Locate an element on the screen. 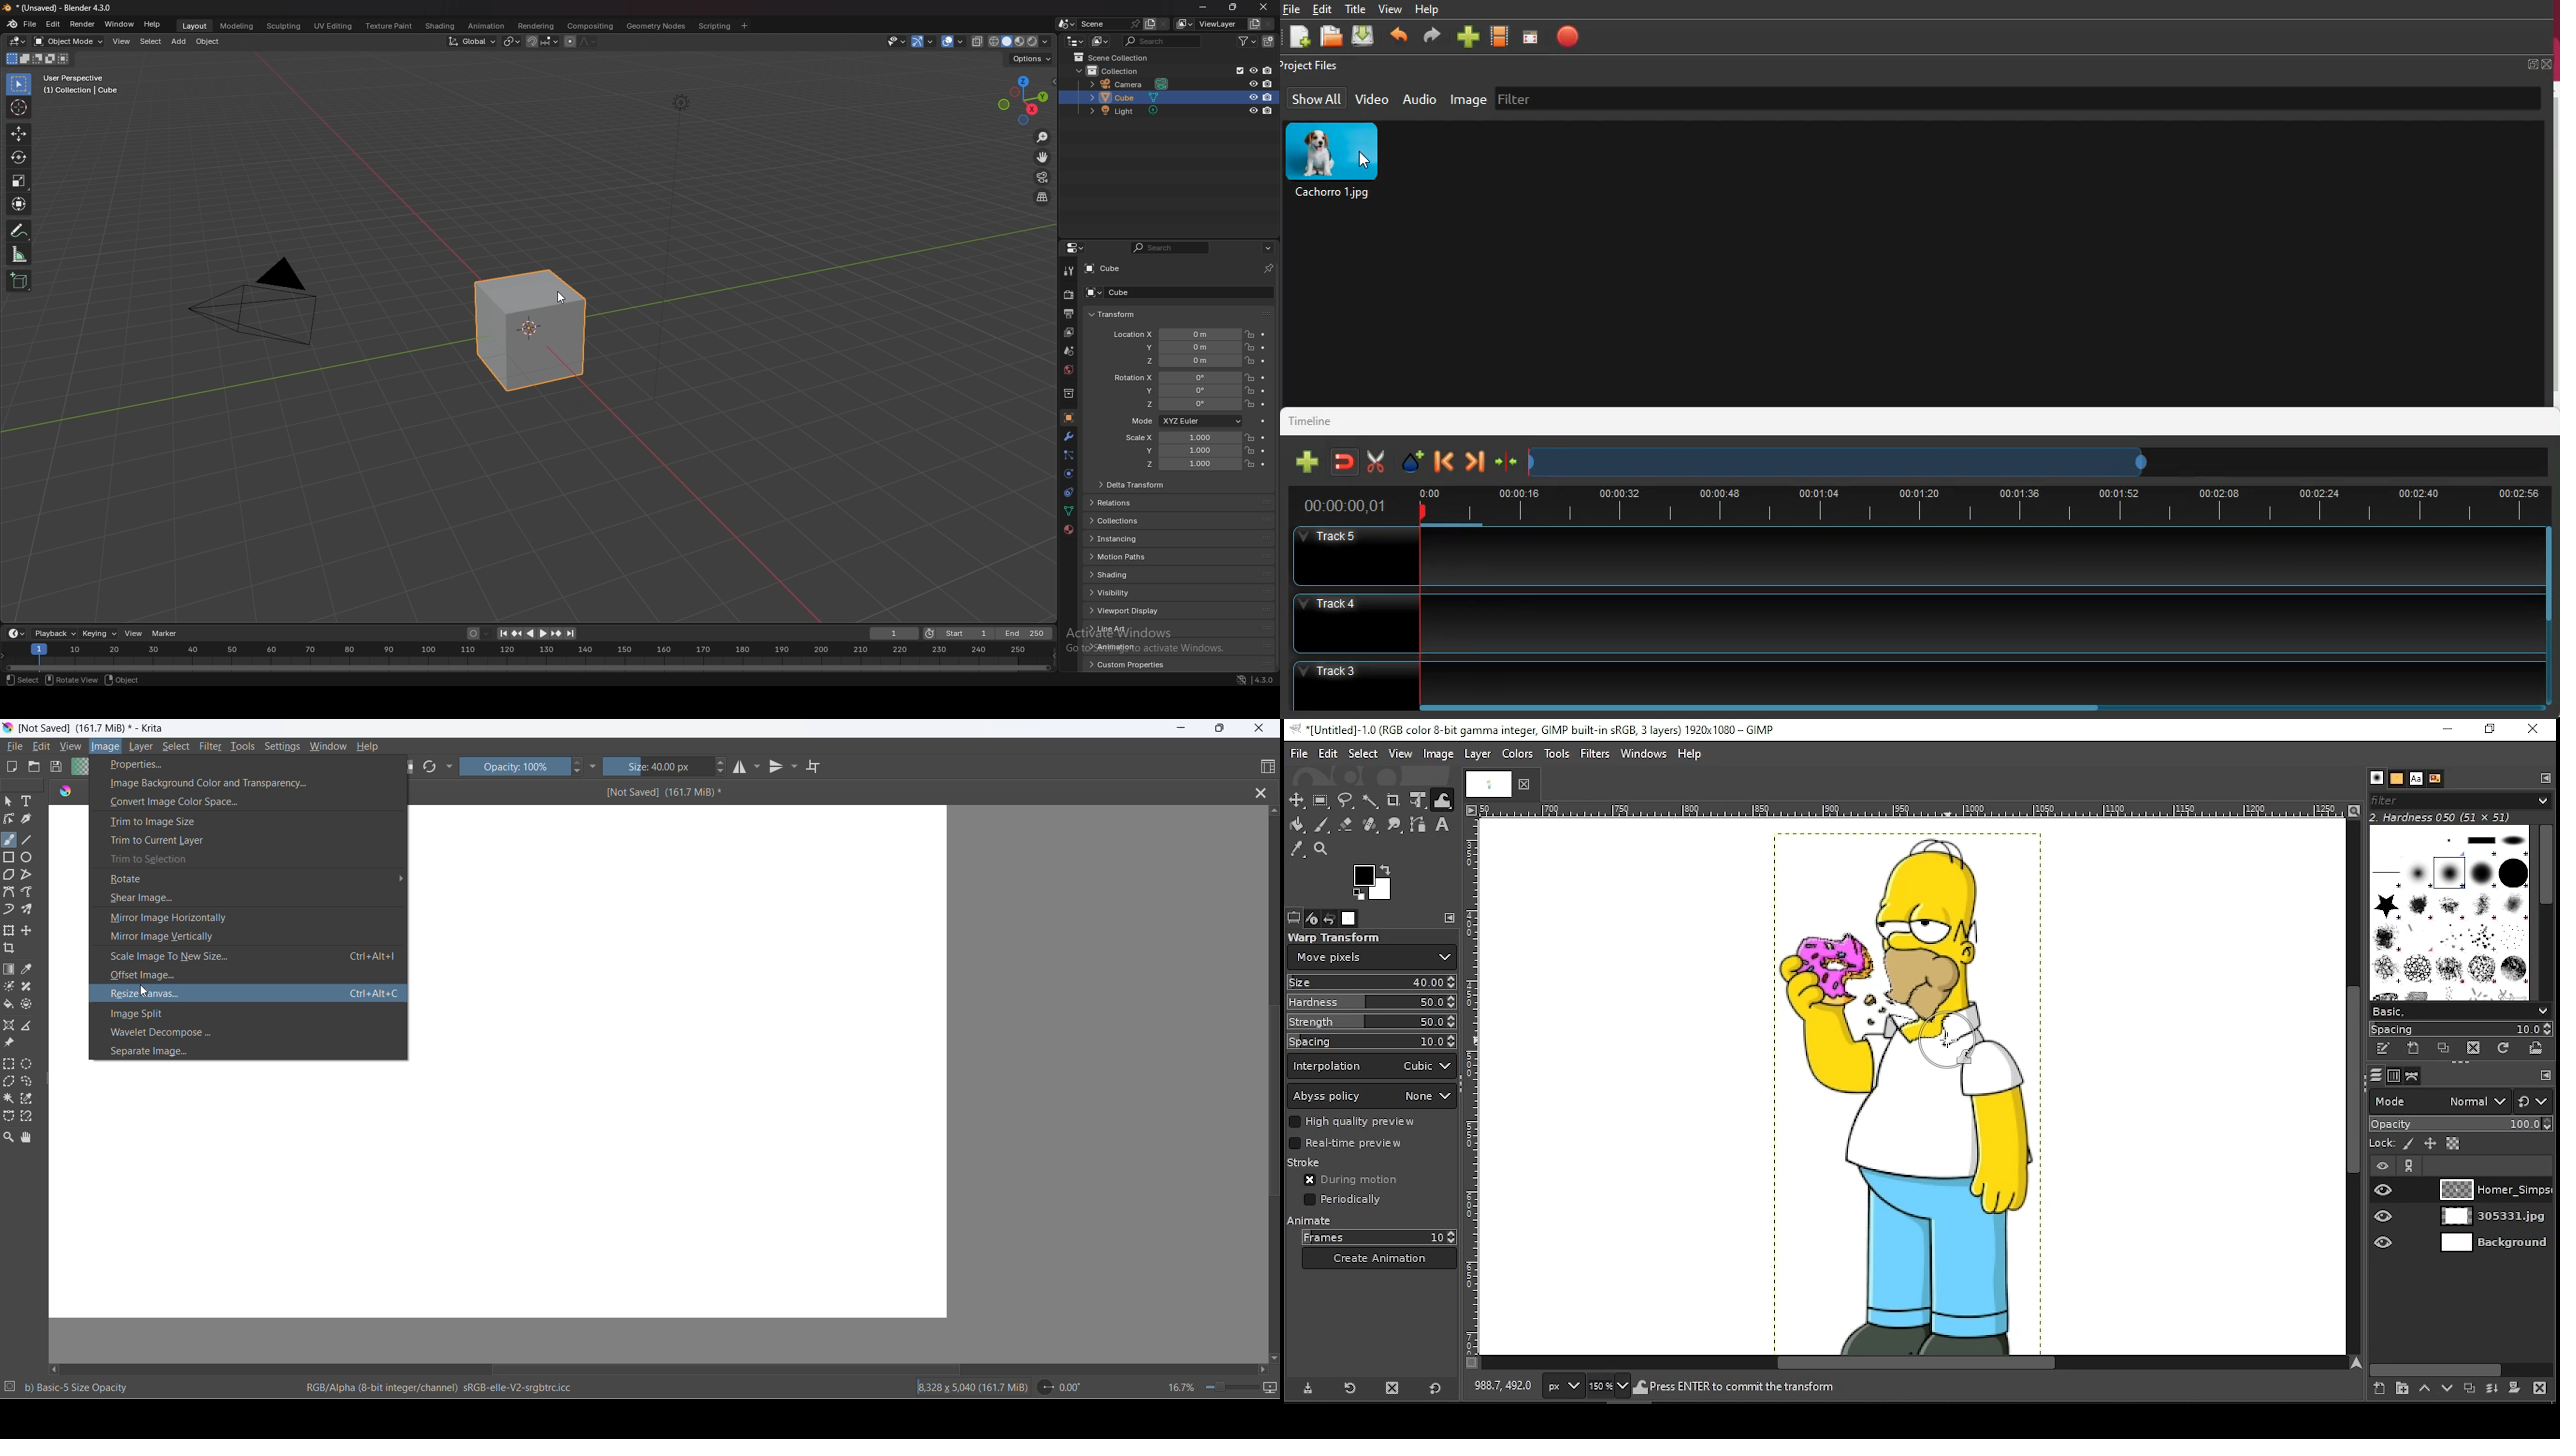 Image resolution: width=2576 pixels, height=1456 pixels. animate property is located at coordinates (1263, 335).